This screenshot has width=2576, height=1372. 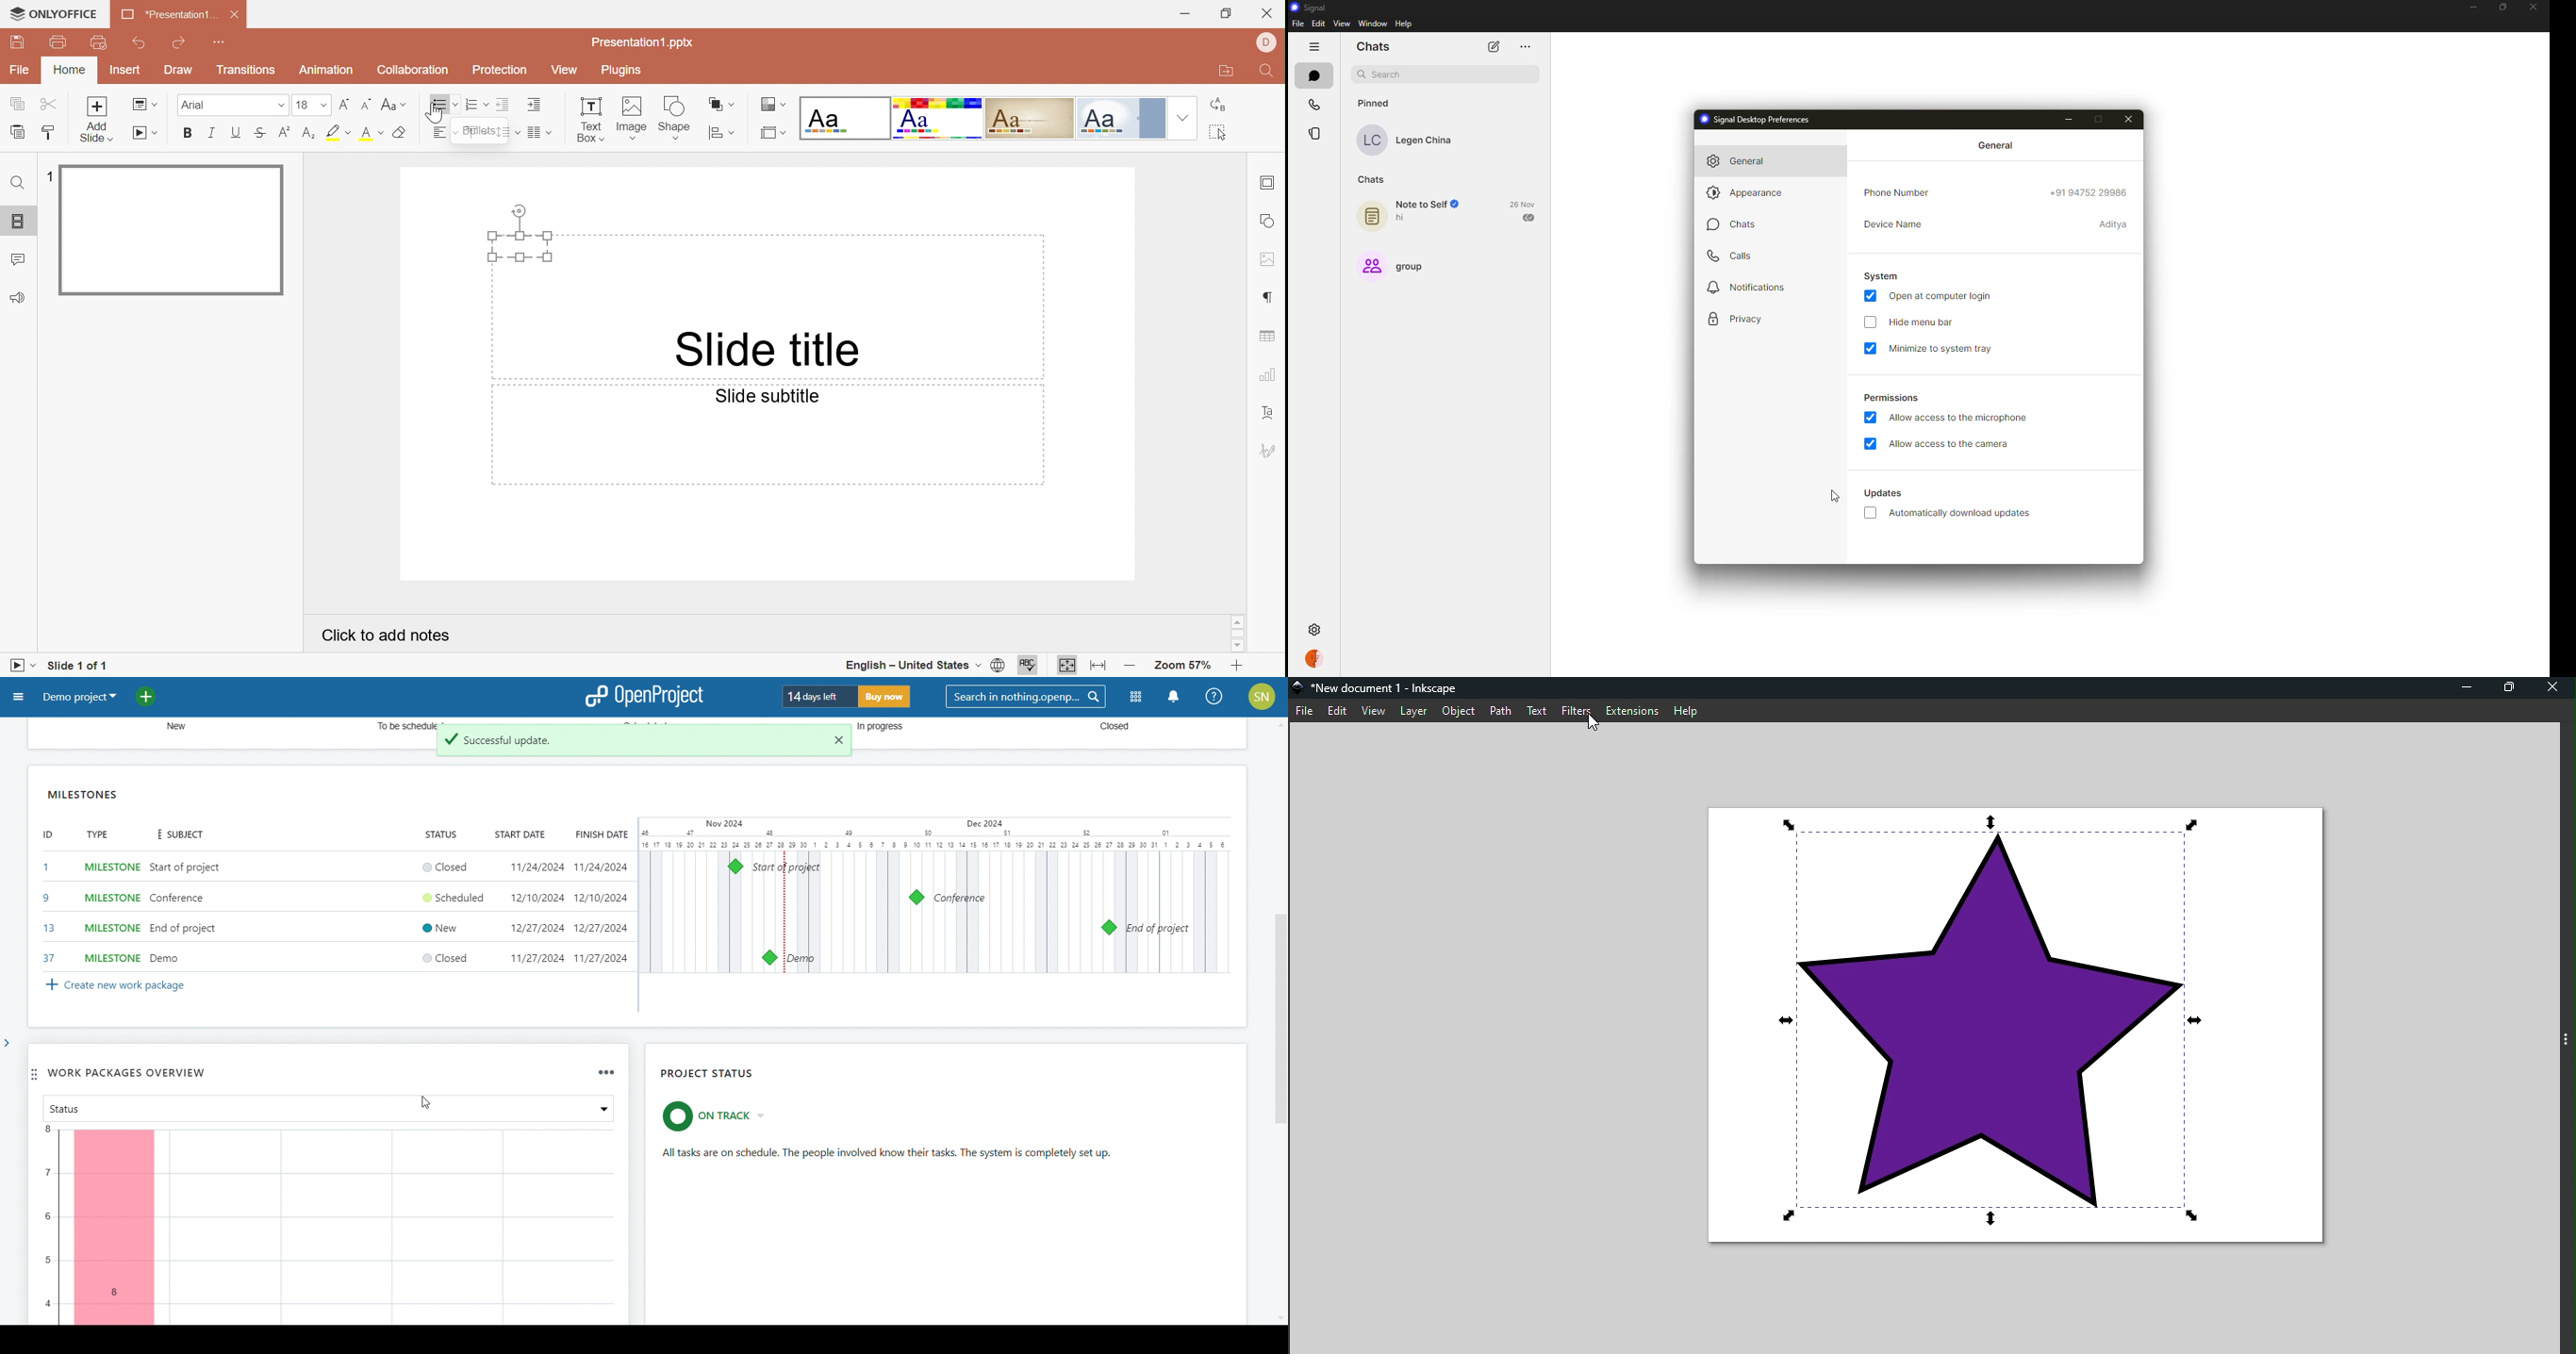 I want to click on minimize to system tray, so click(x=1943, y=350).